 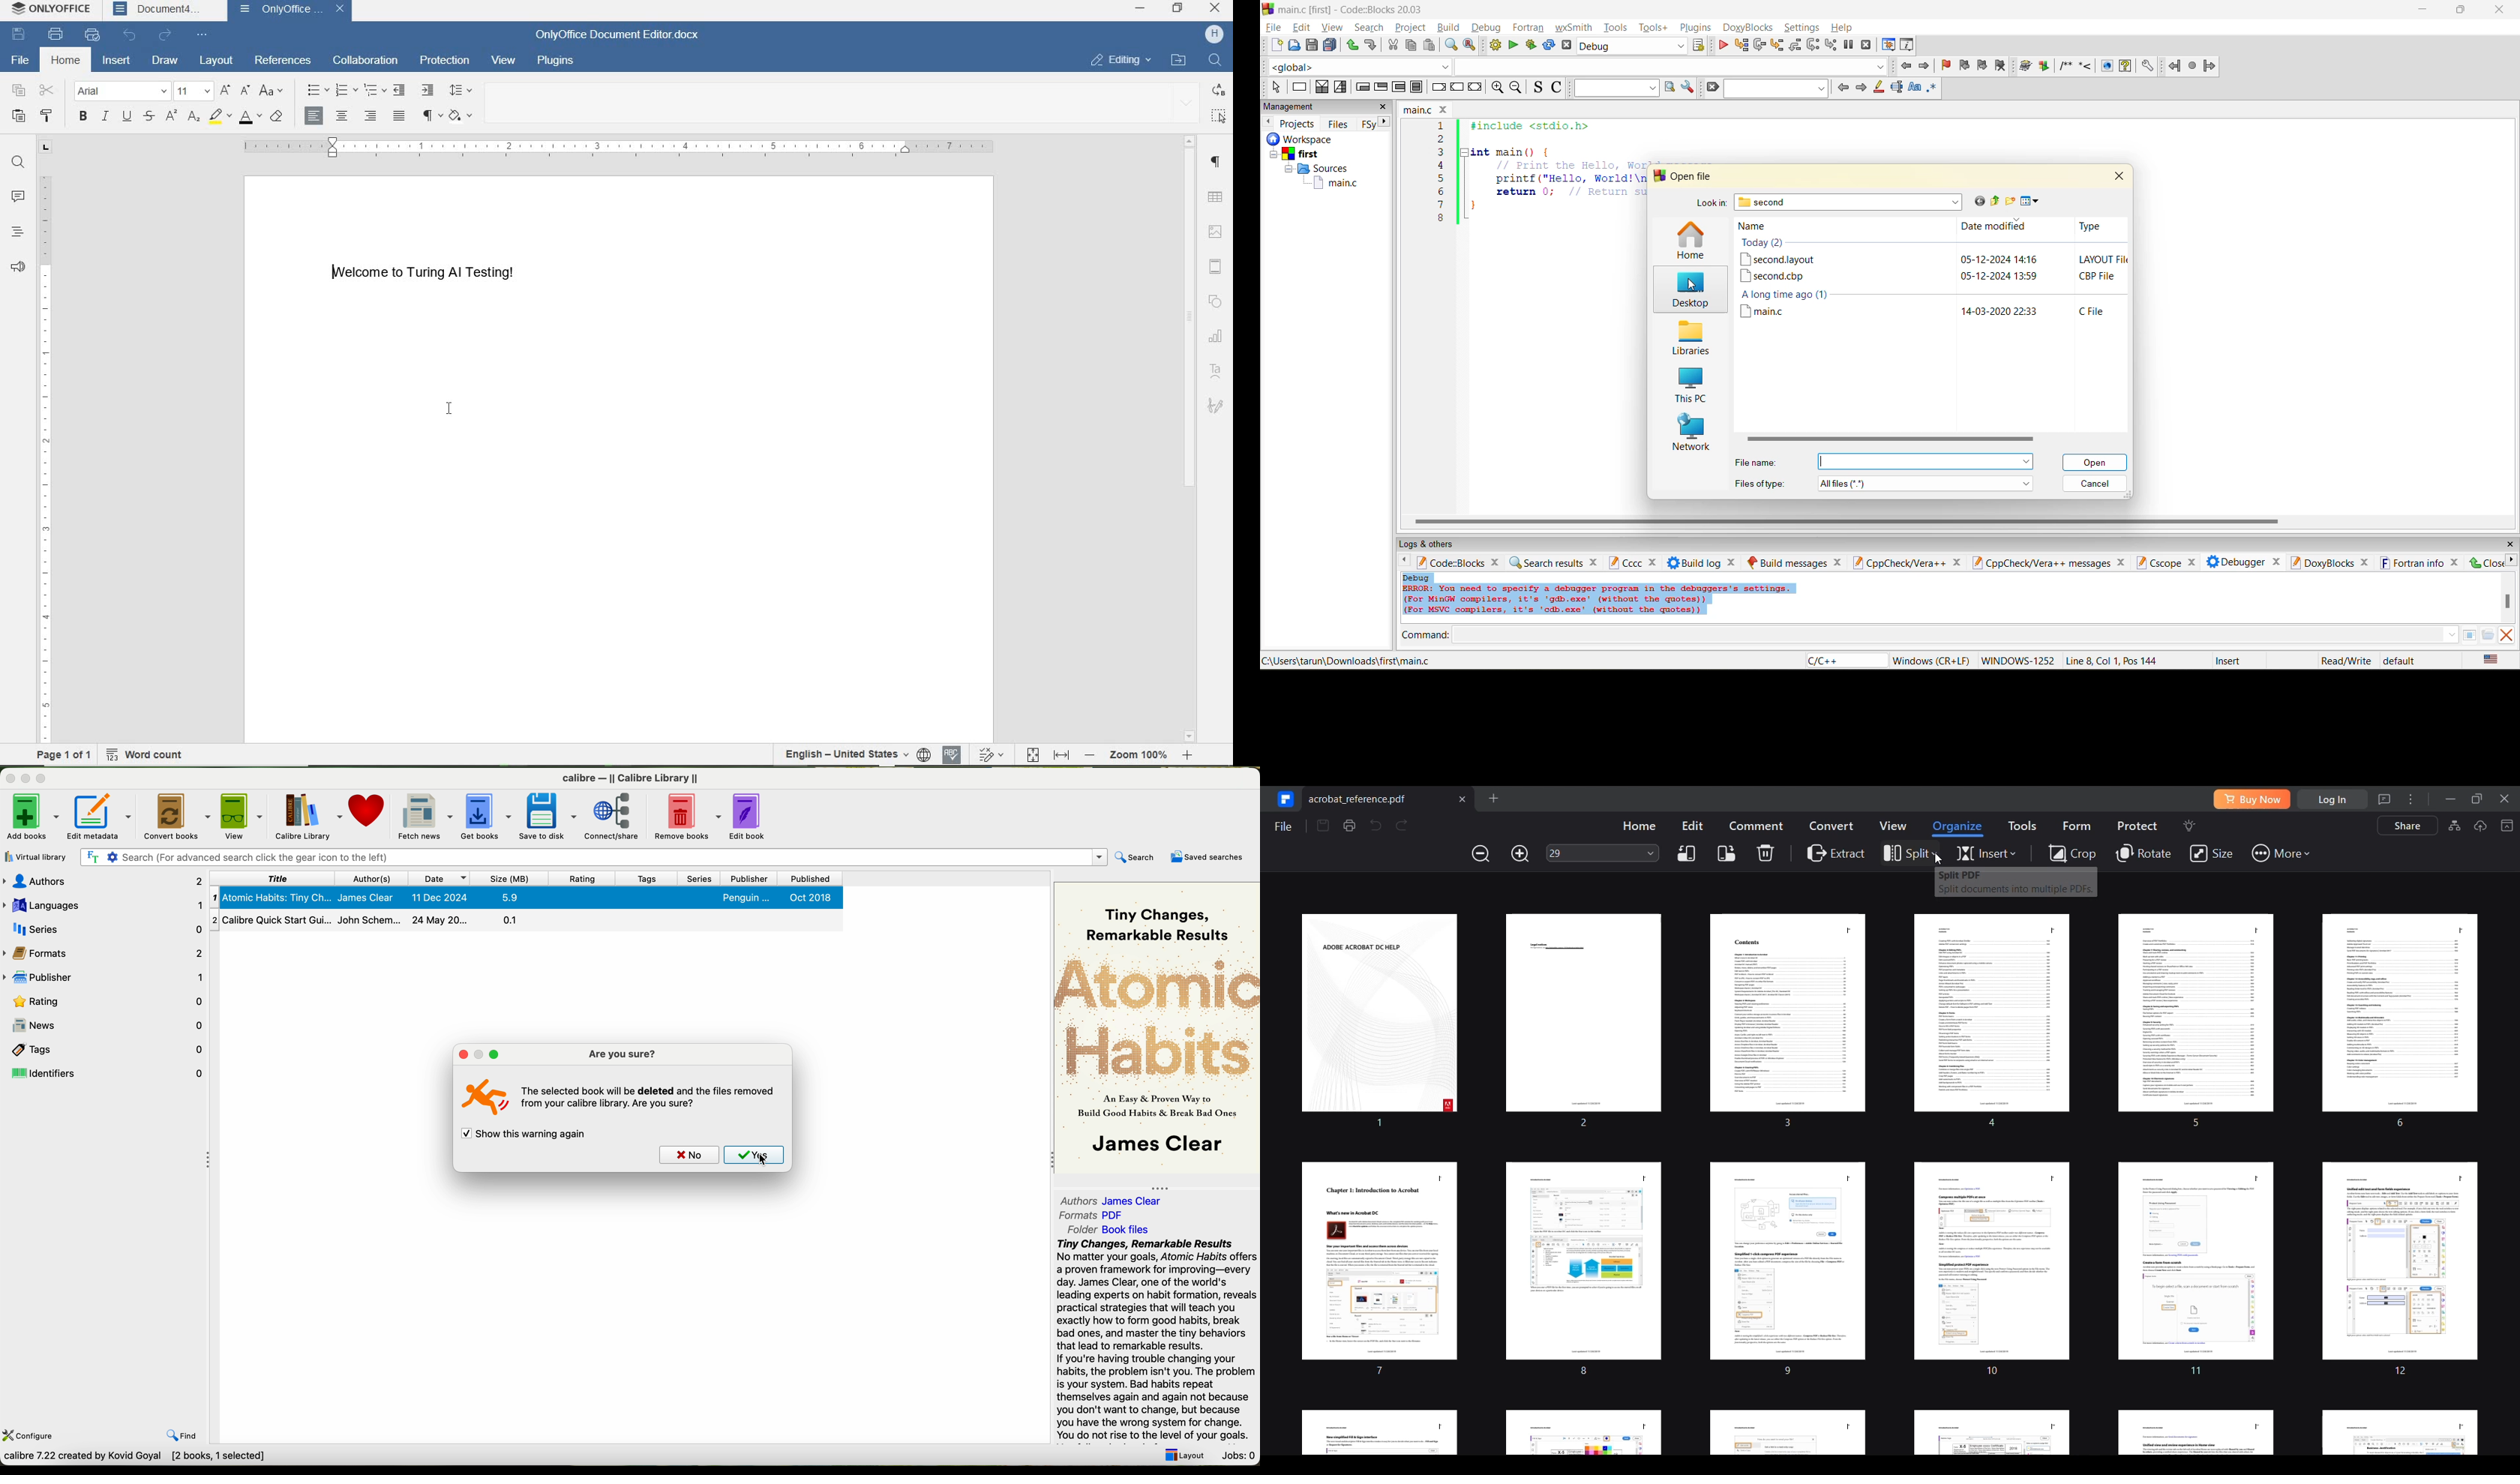 What do you see at coordinates (1998, 228) in the screenshot?
I see `date modified` at bounding box center [1998, 228].